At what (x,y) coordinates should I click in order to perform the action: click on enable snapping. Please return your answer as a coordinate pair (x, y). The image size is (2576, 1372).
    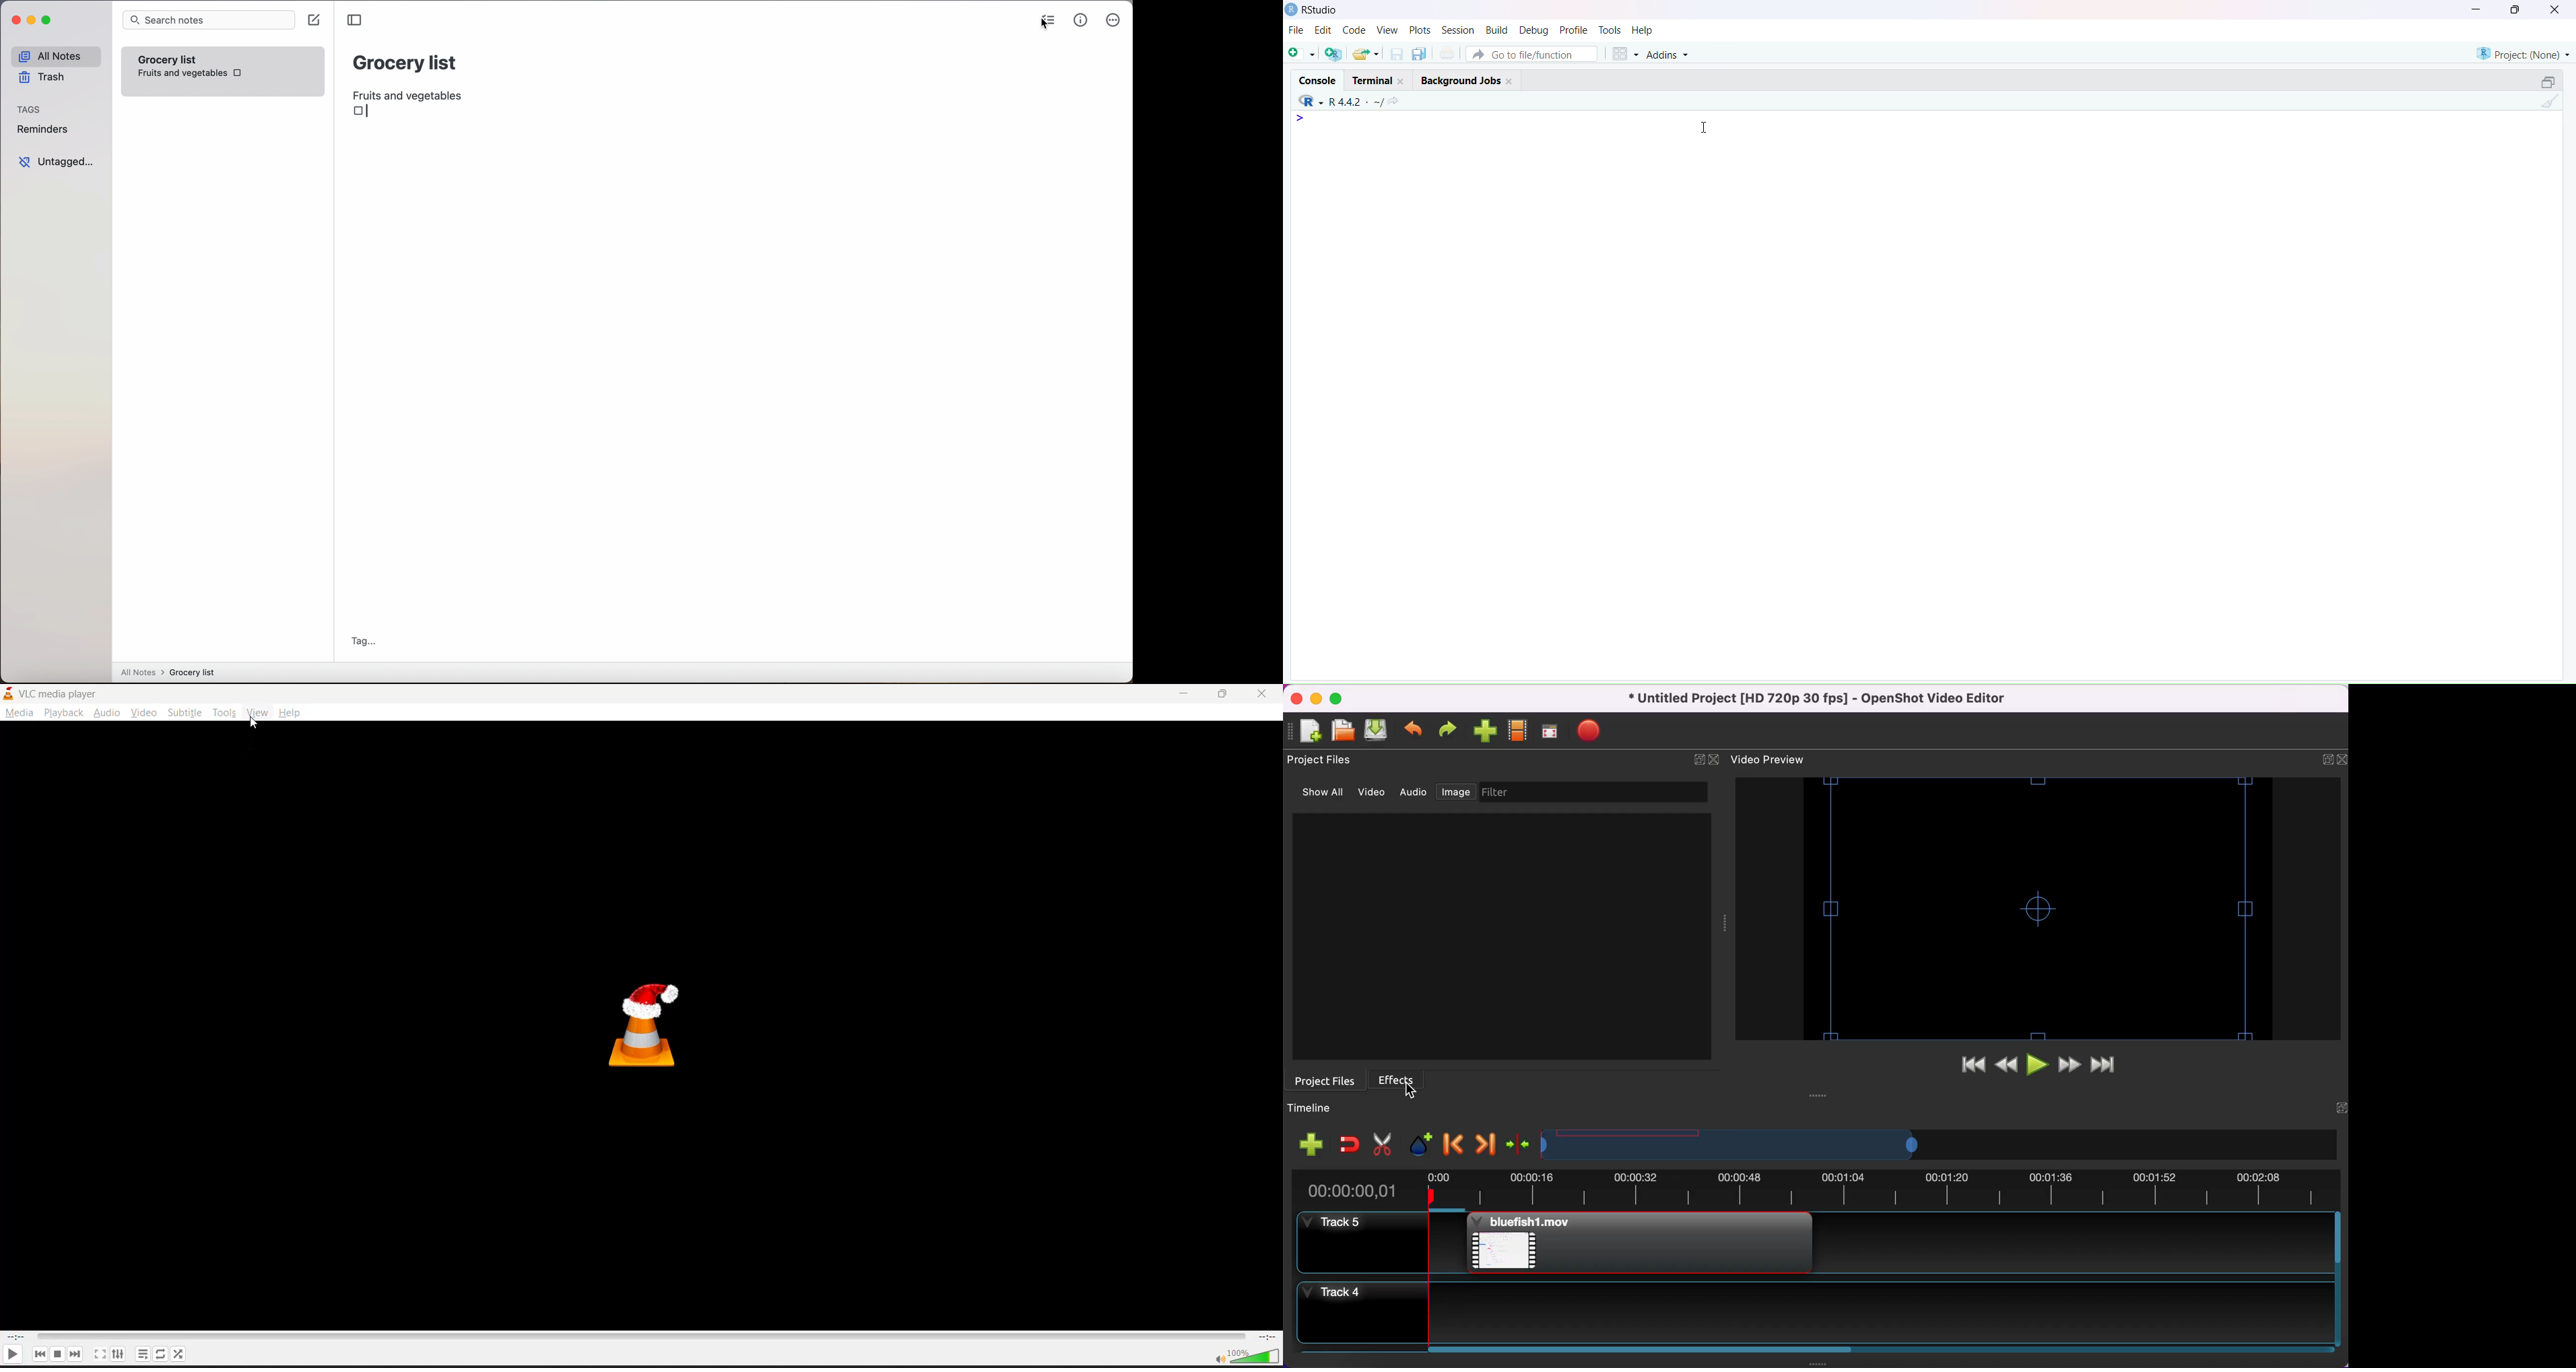
    Looking at the image, I should click on (1348, 1145).